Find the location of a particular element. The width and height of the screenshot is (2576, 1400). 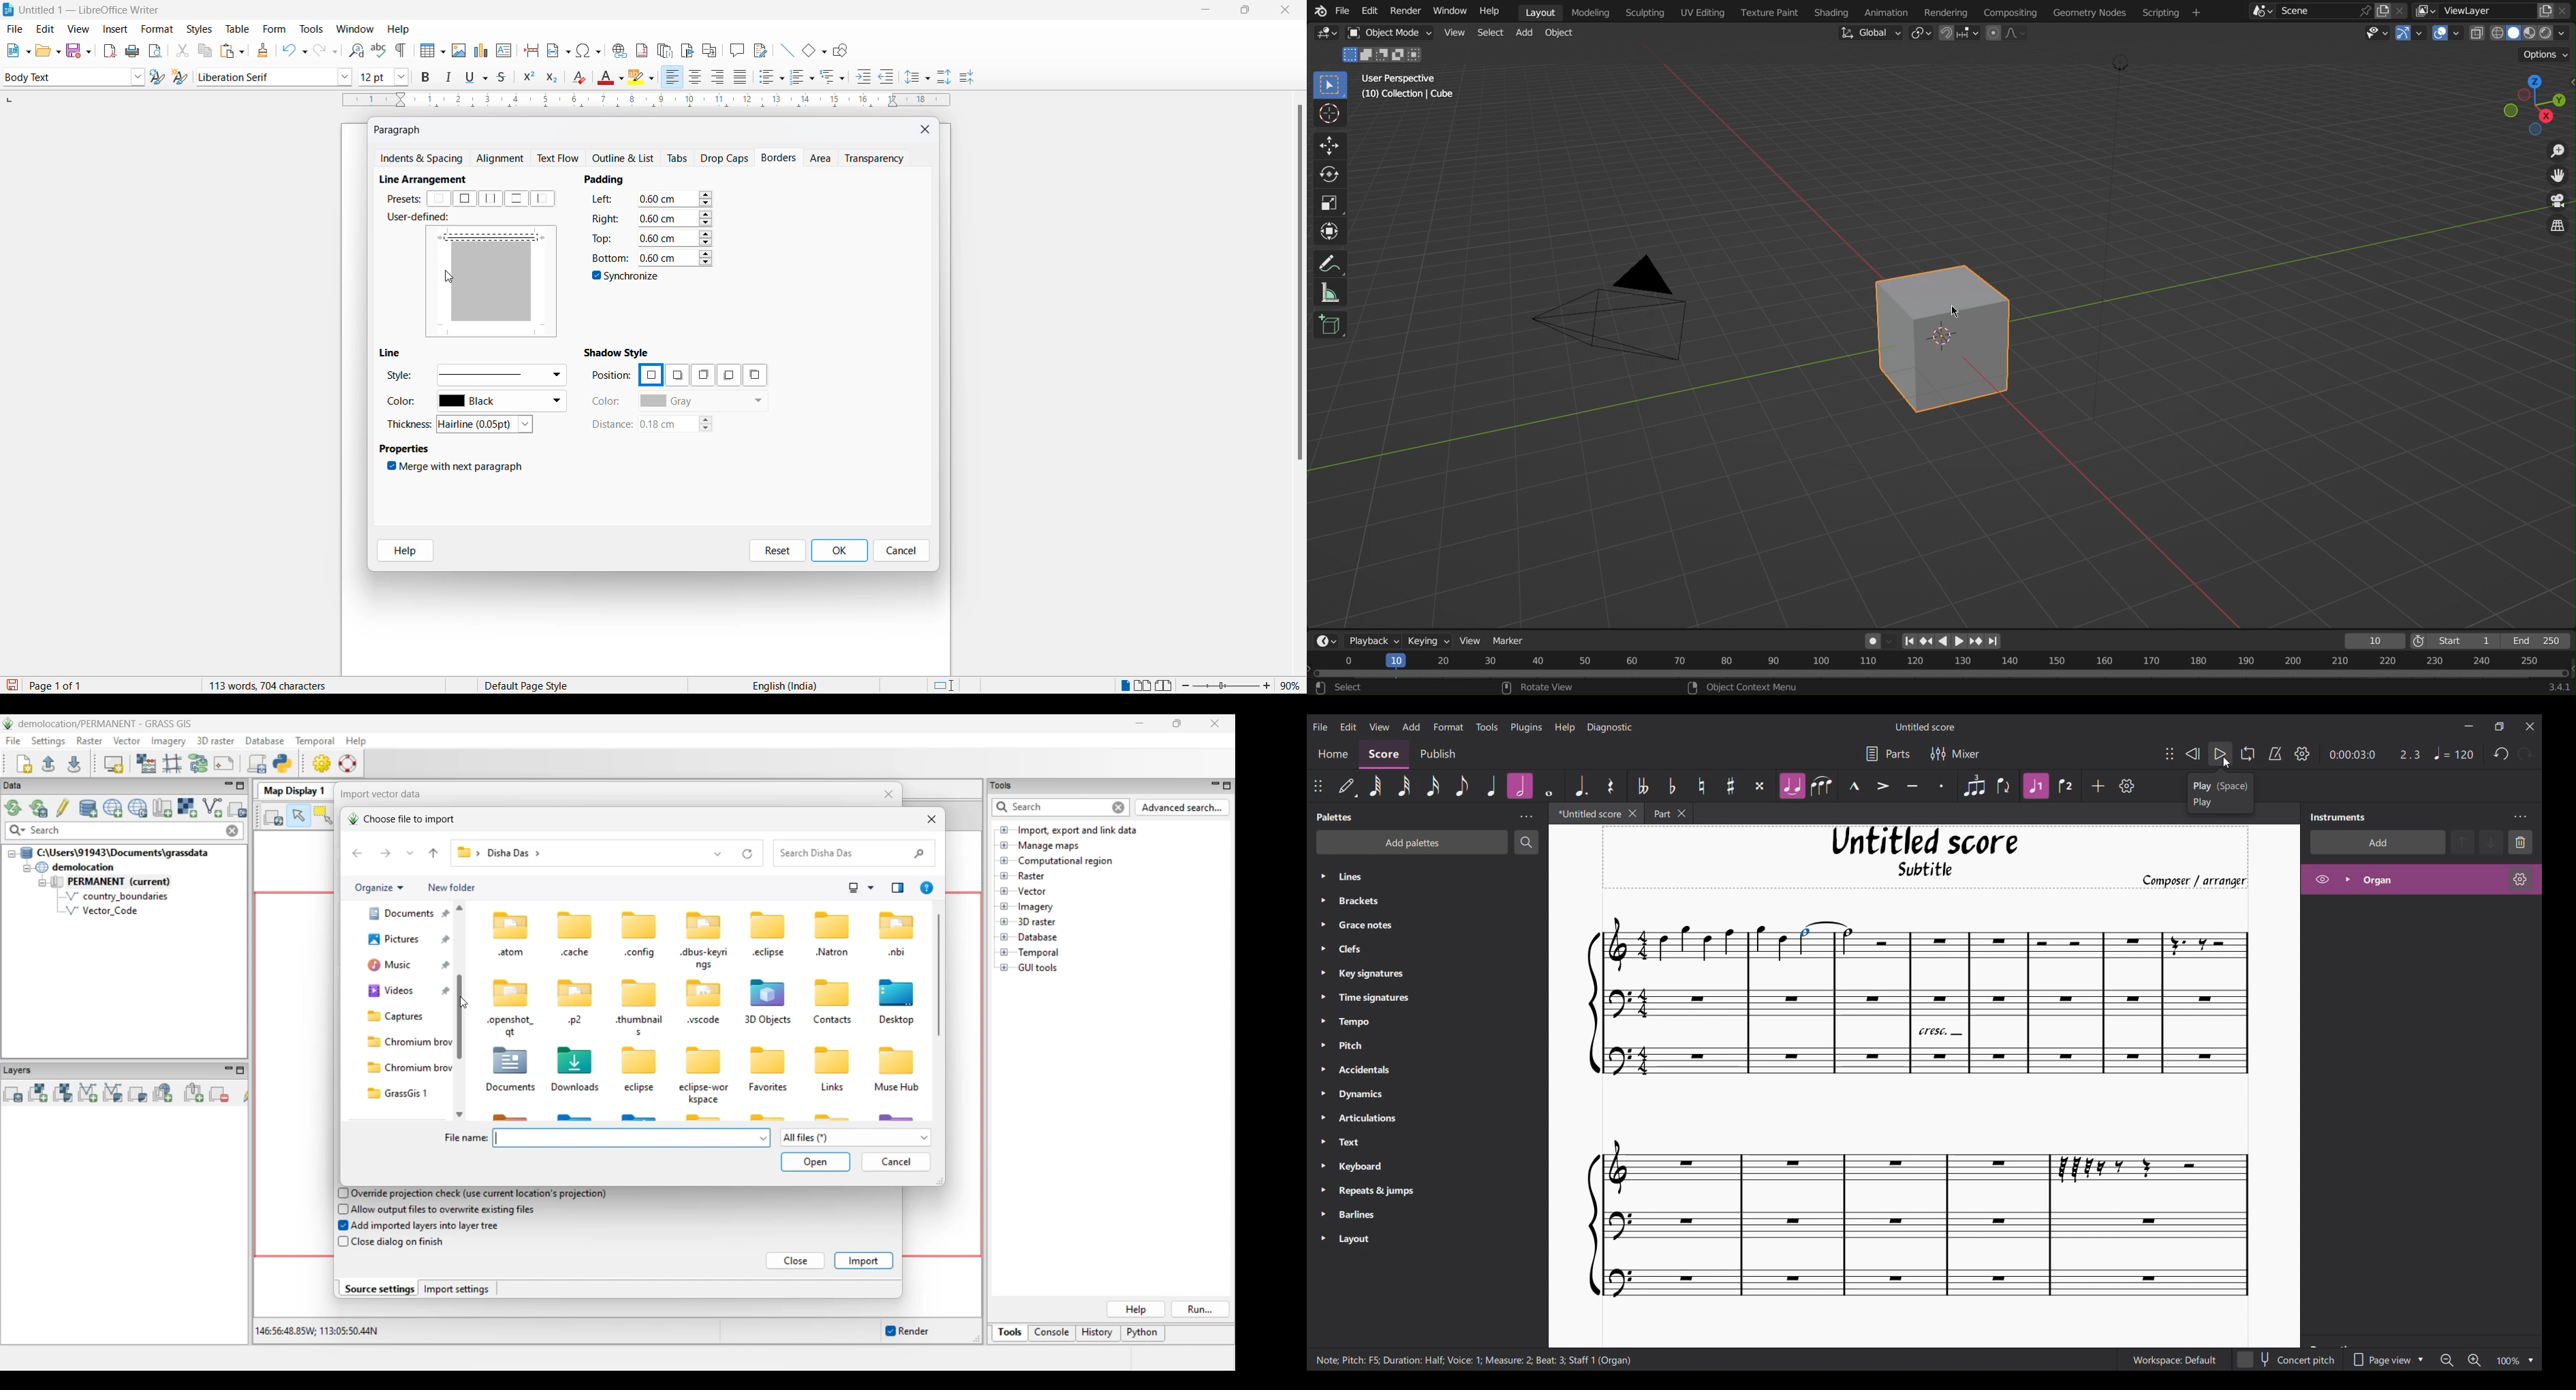

Toggle sharp is located at coordinates (1731, 786).